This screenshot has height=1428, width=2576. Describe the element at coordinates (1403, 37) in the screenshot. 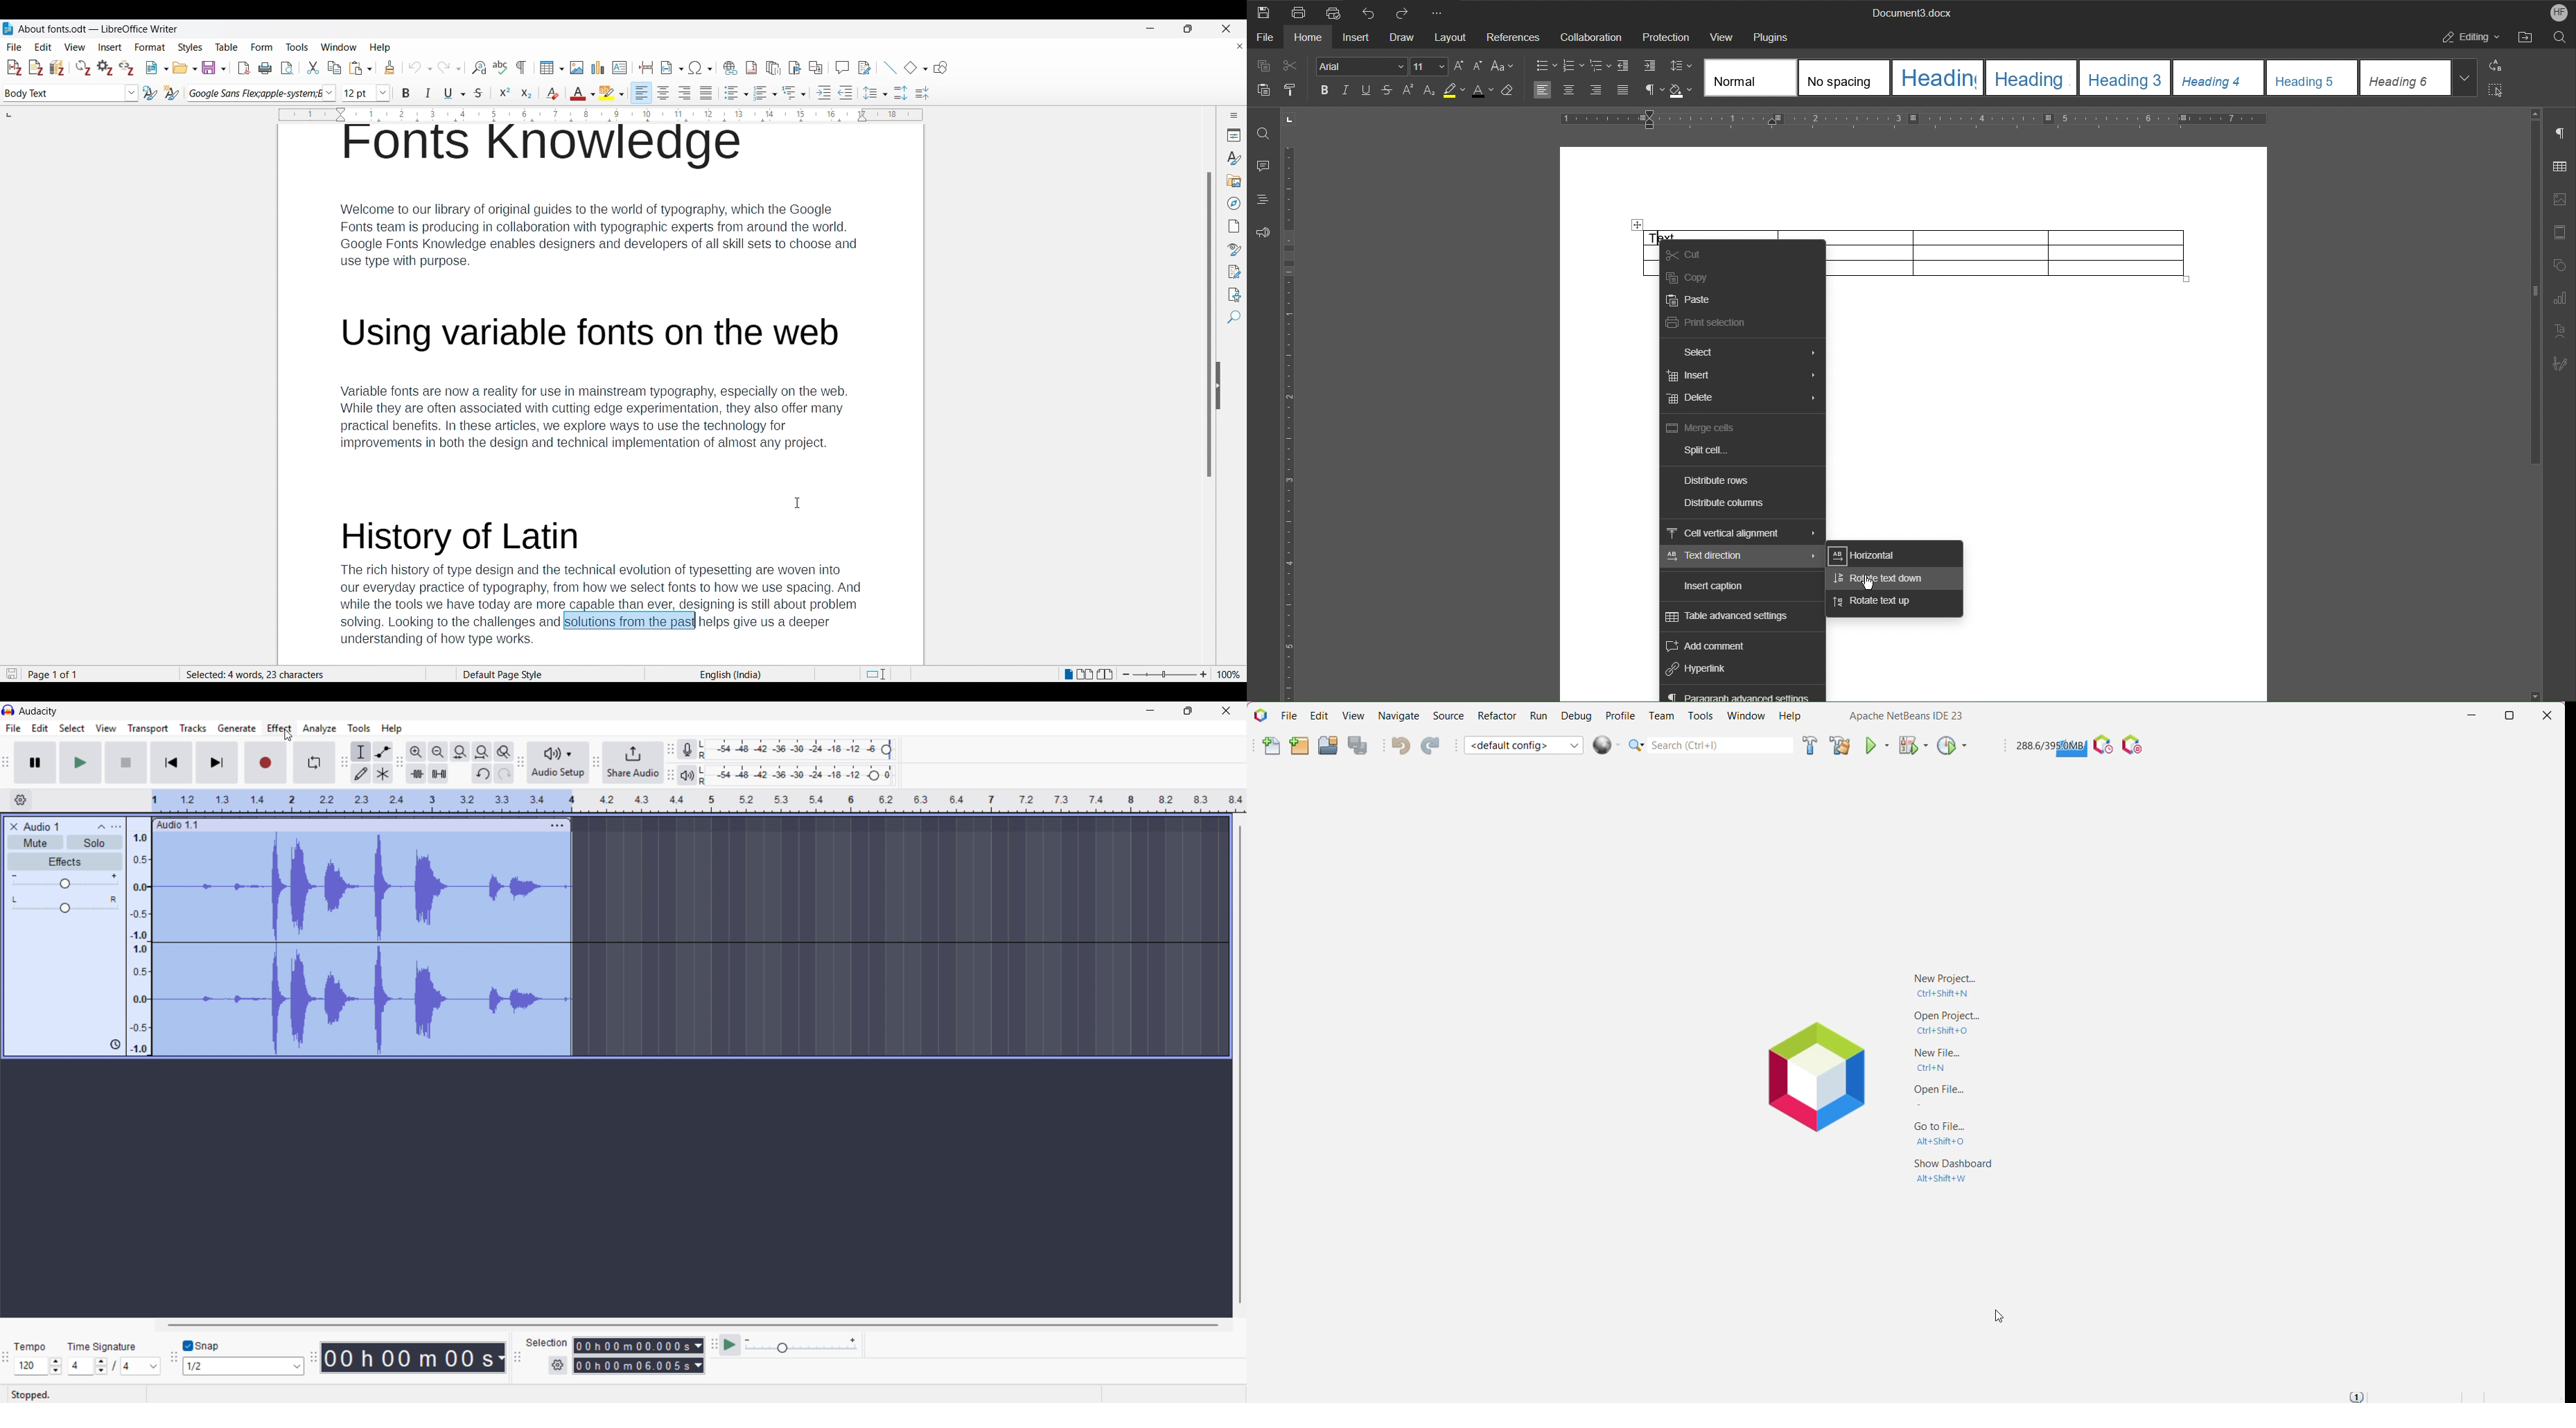

I see `Draw` at that location.